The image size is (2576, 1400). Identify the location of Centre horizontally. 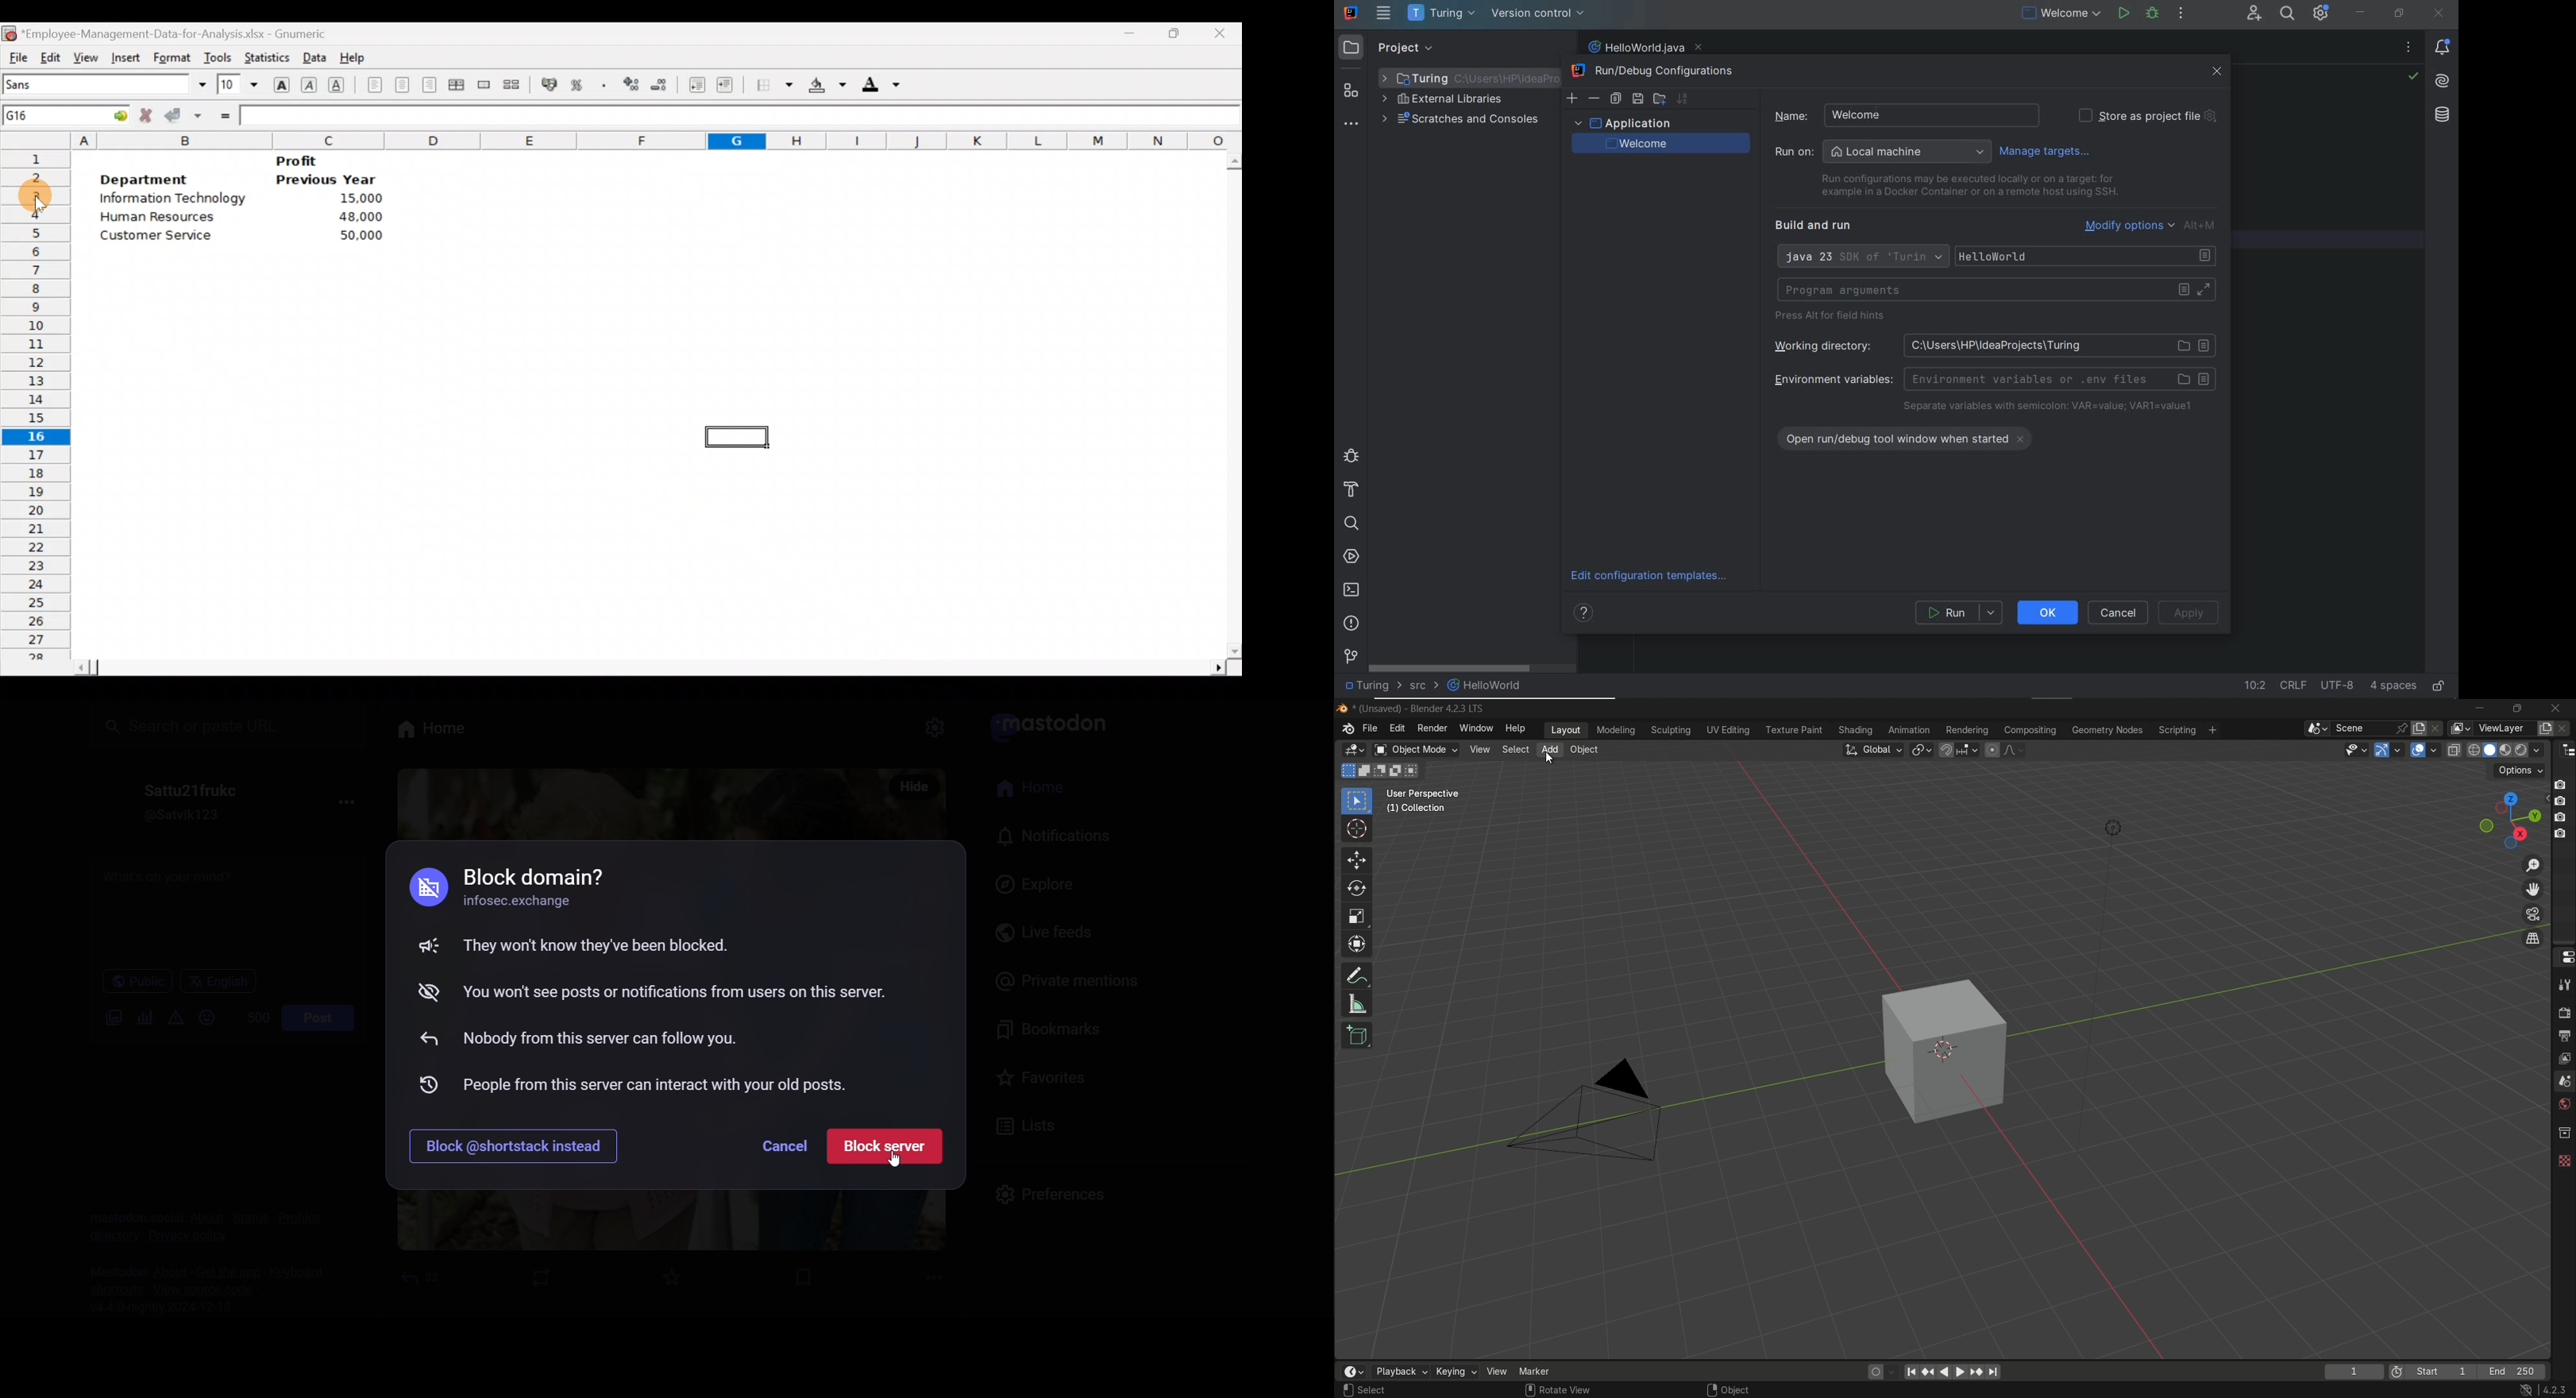
(403, 87).